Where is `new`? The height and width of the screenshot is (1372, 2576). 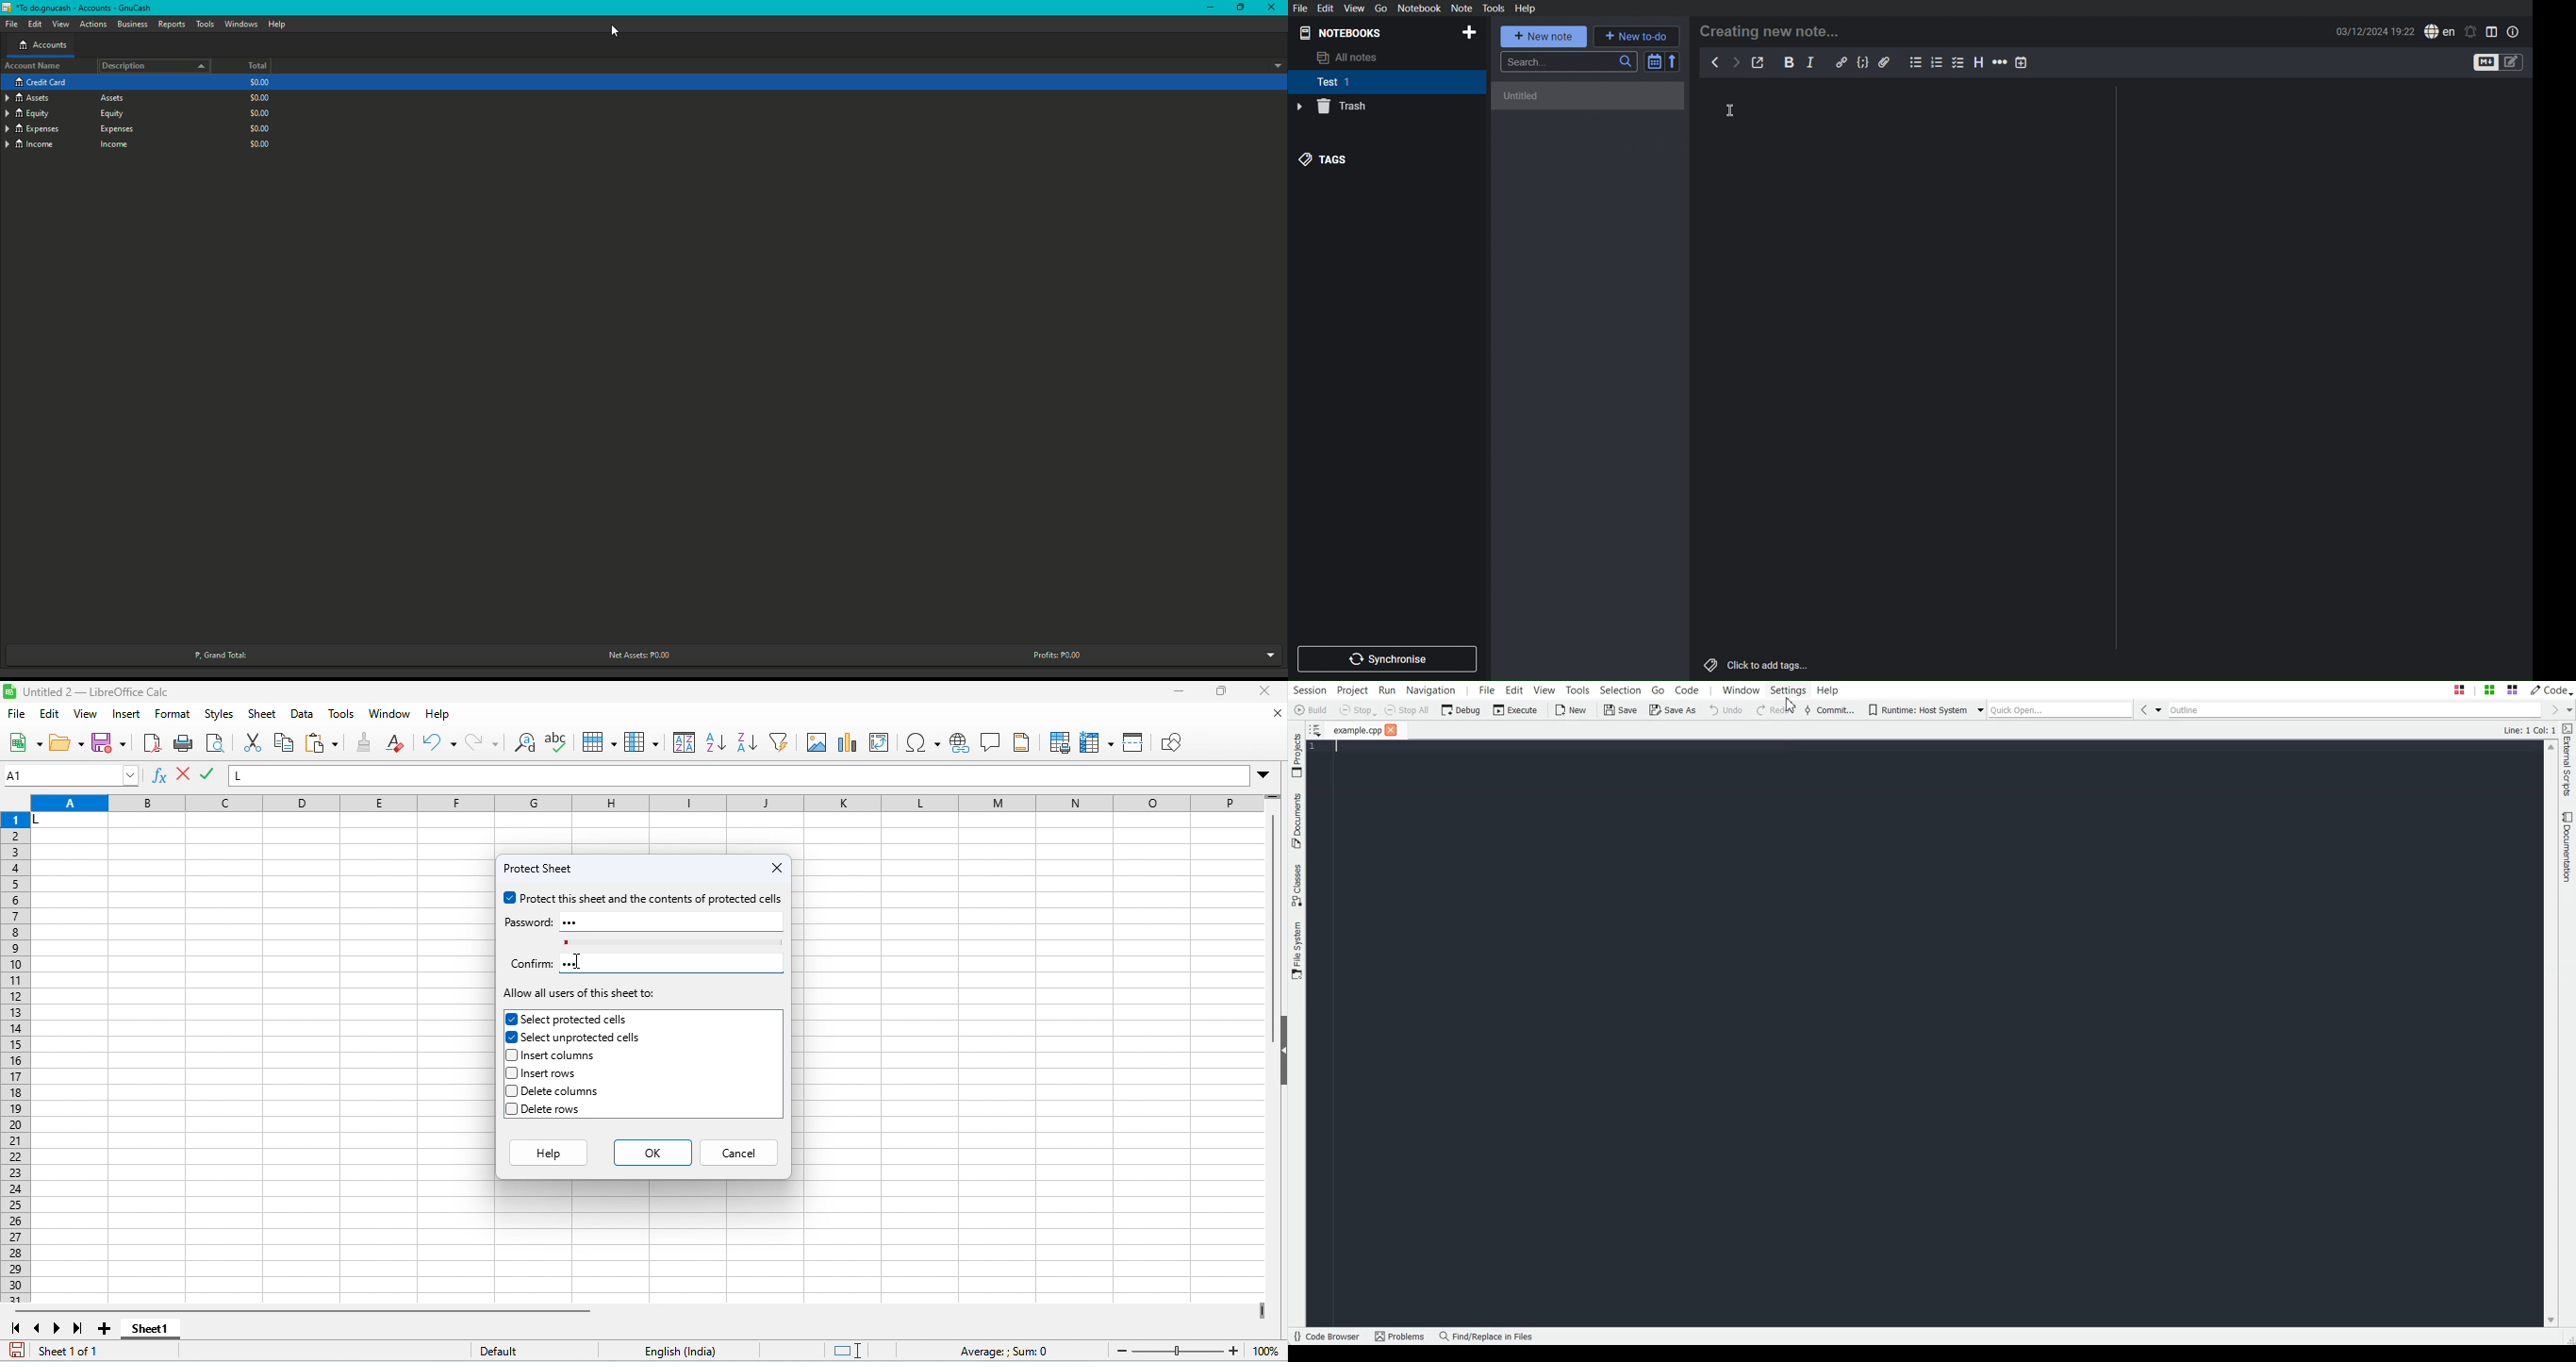
new is located at coordinates (25, 744).